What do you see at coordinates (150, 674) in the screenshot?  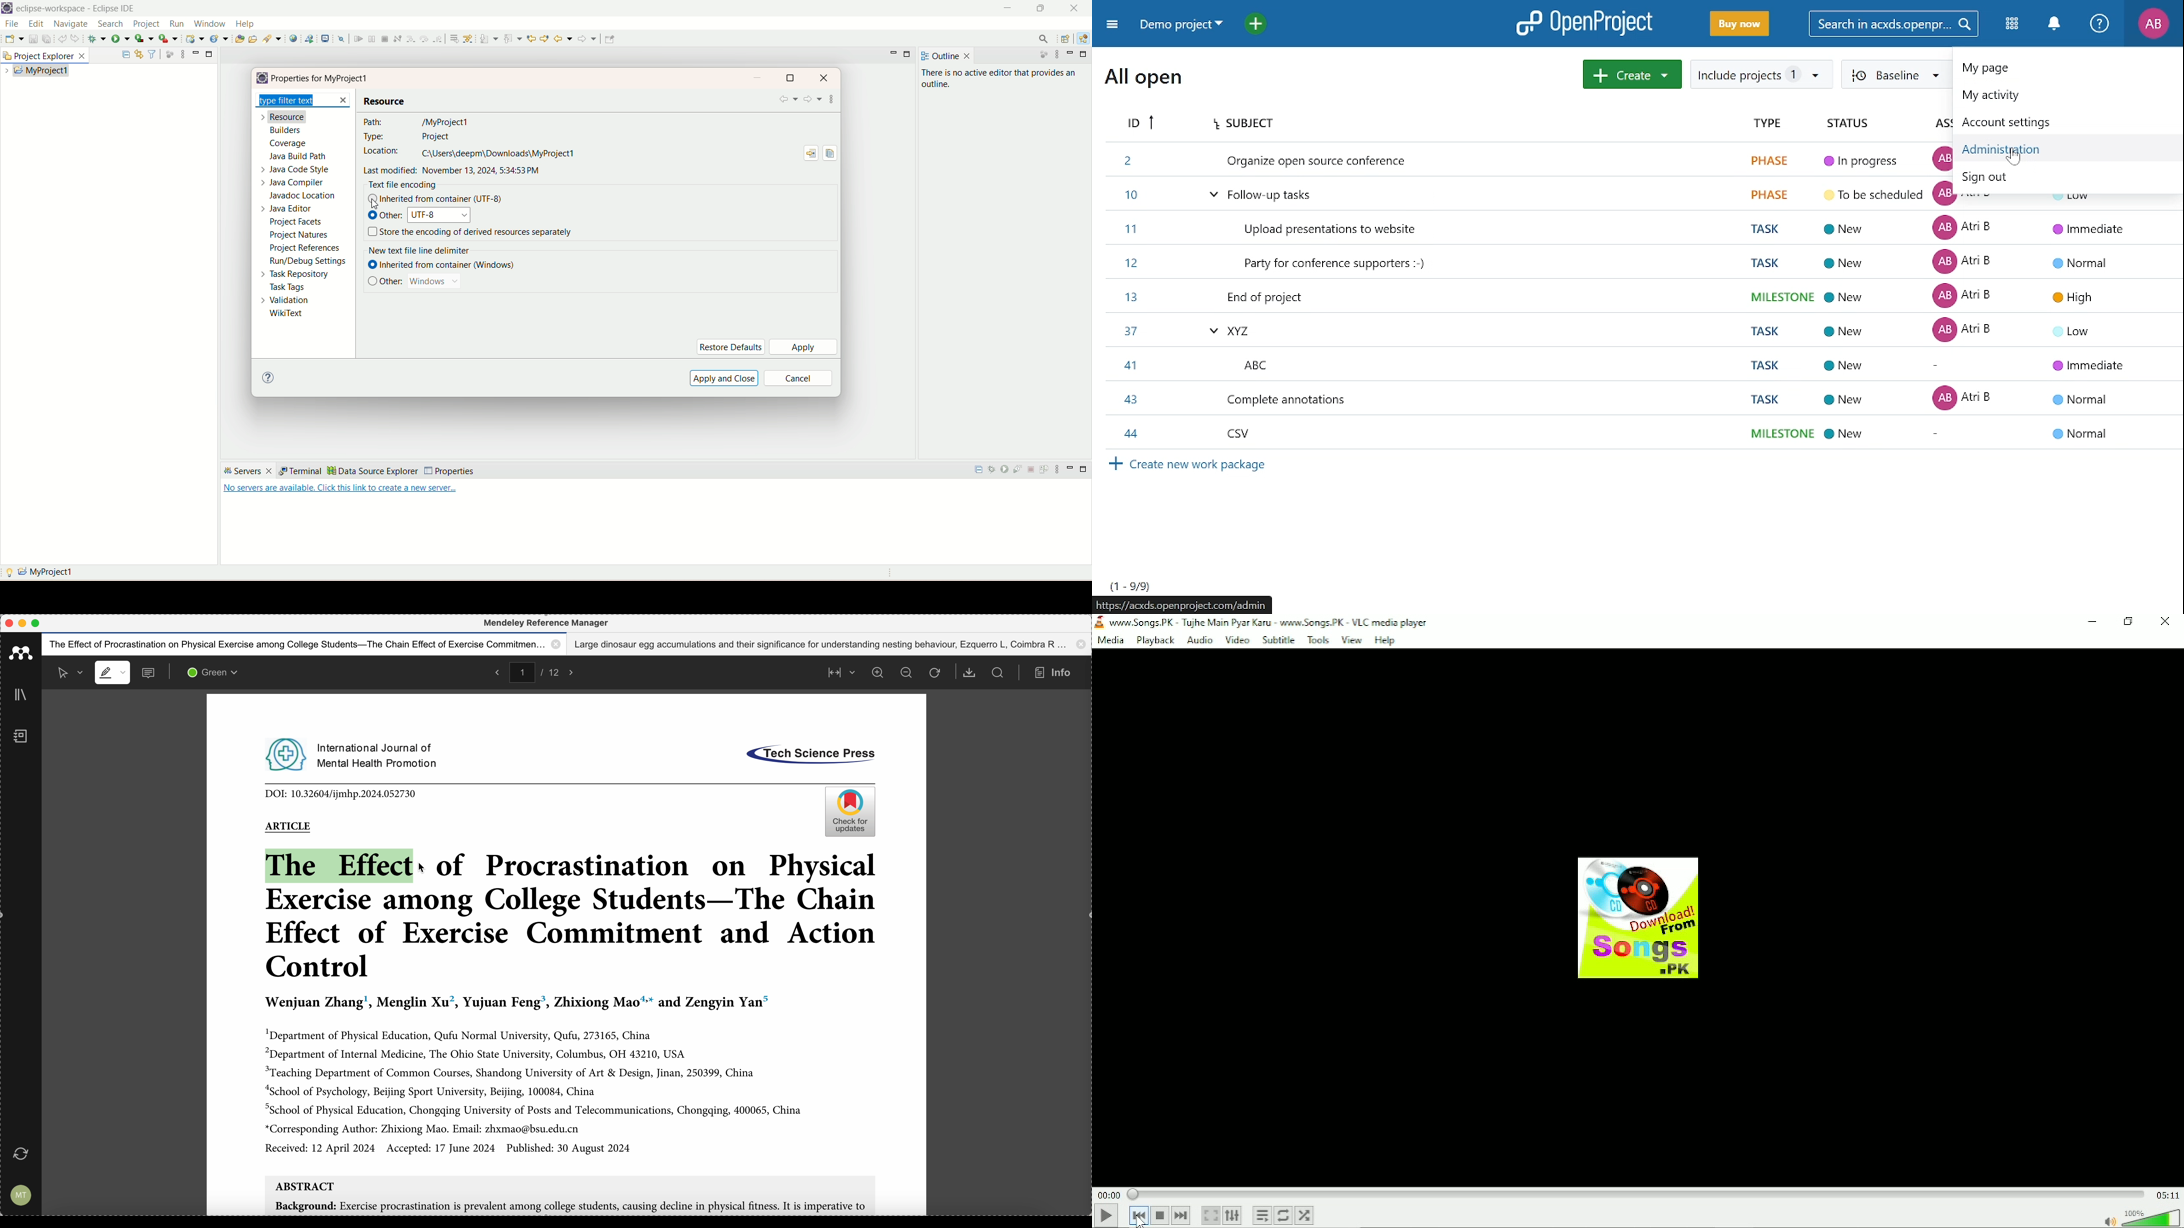 I see `comments` at bounding box center [150, 674].